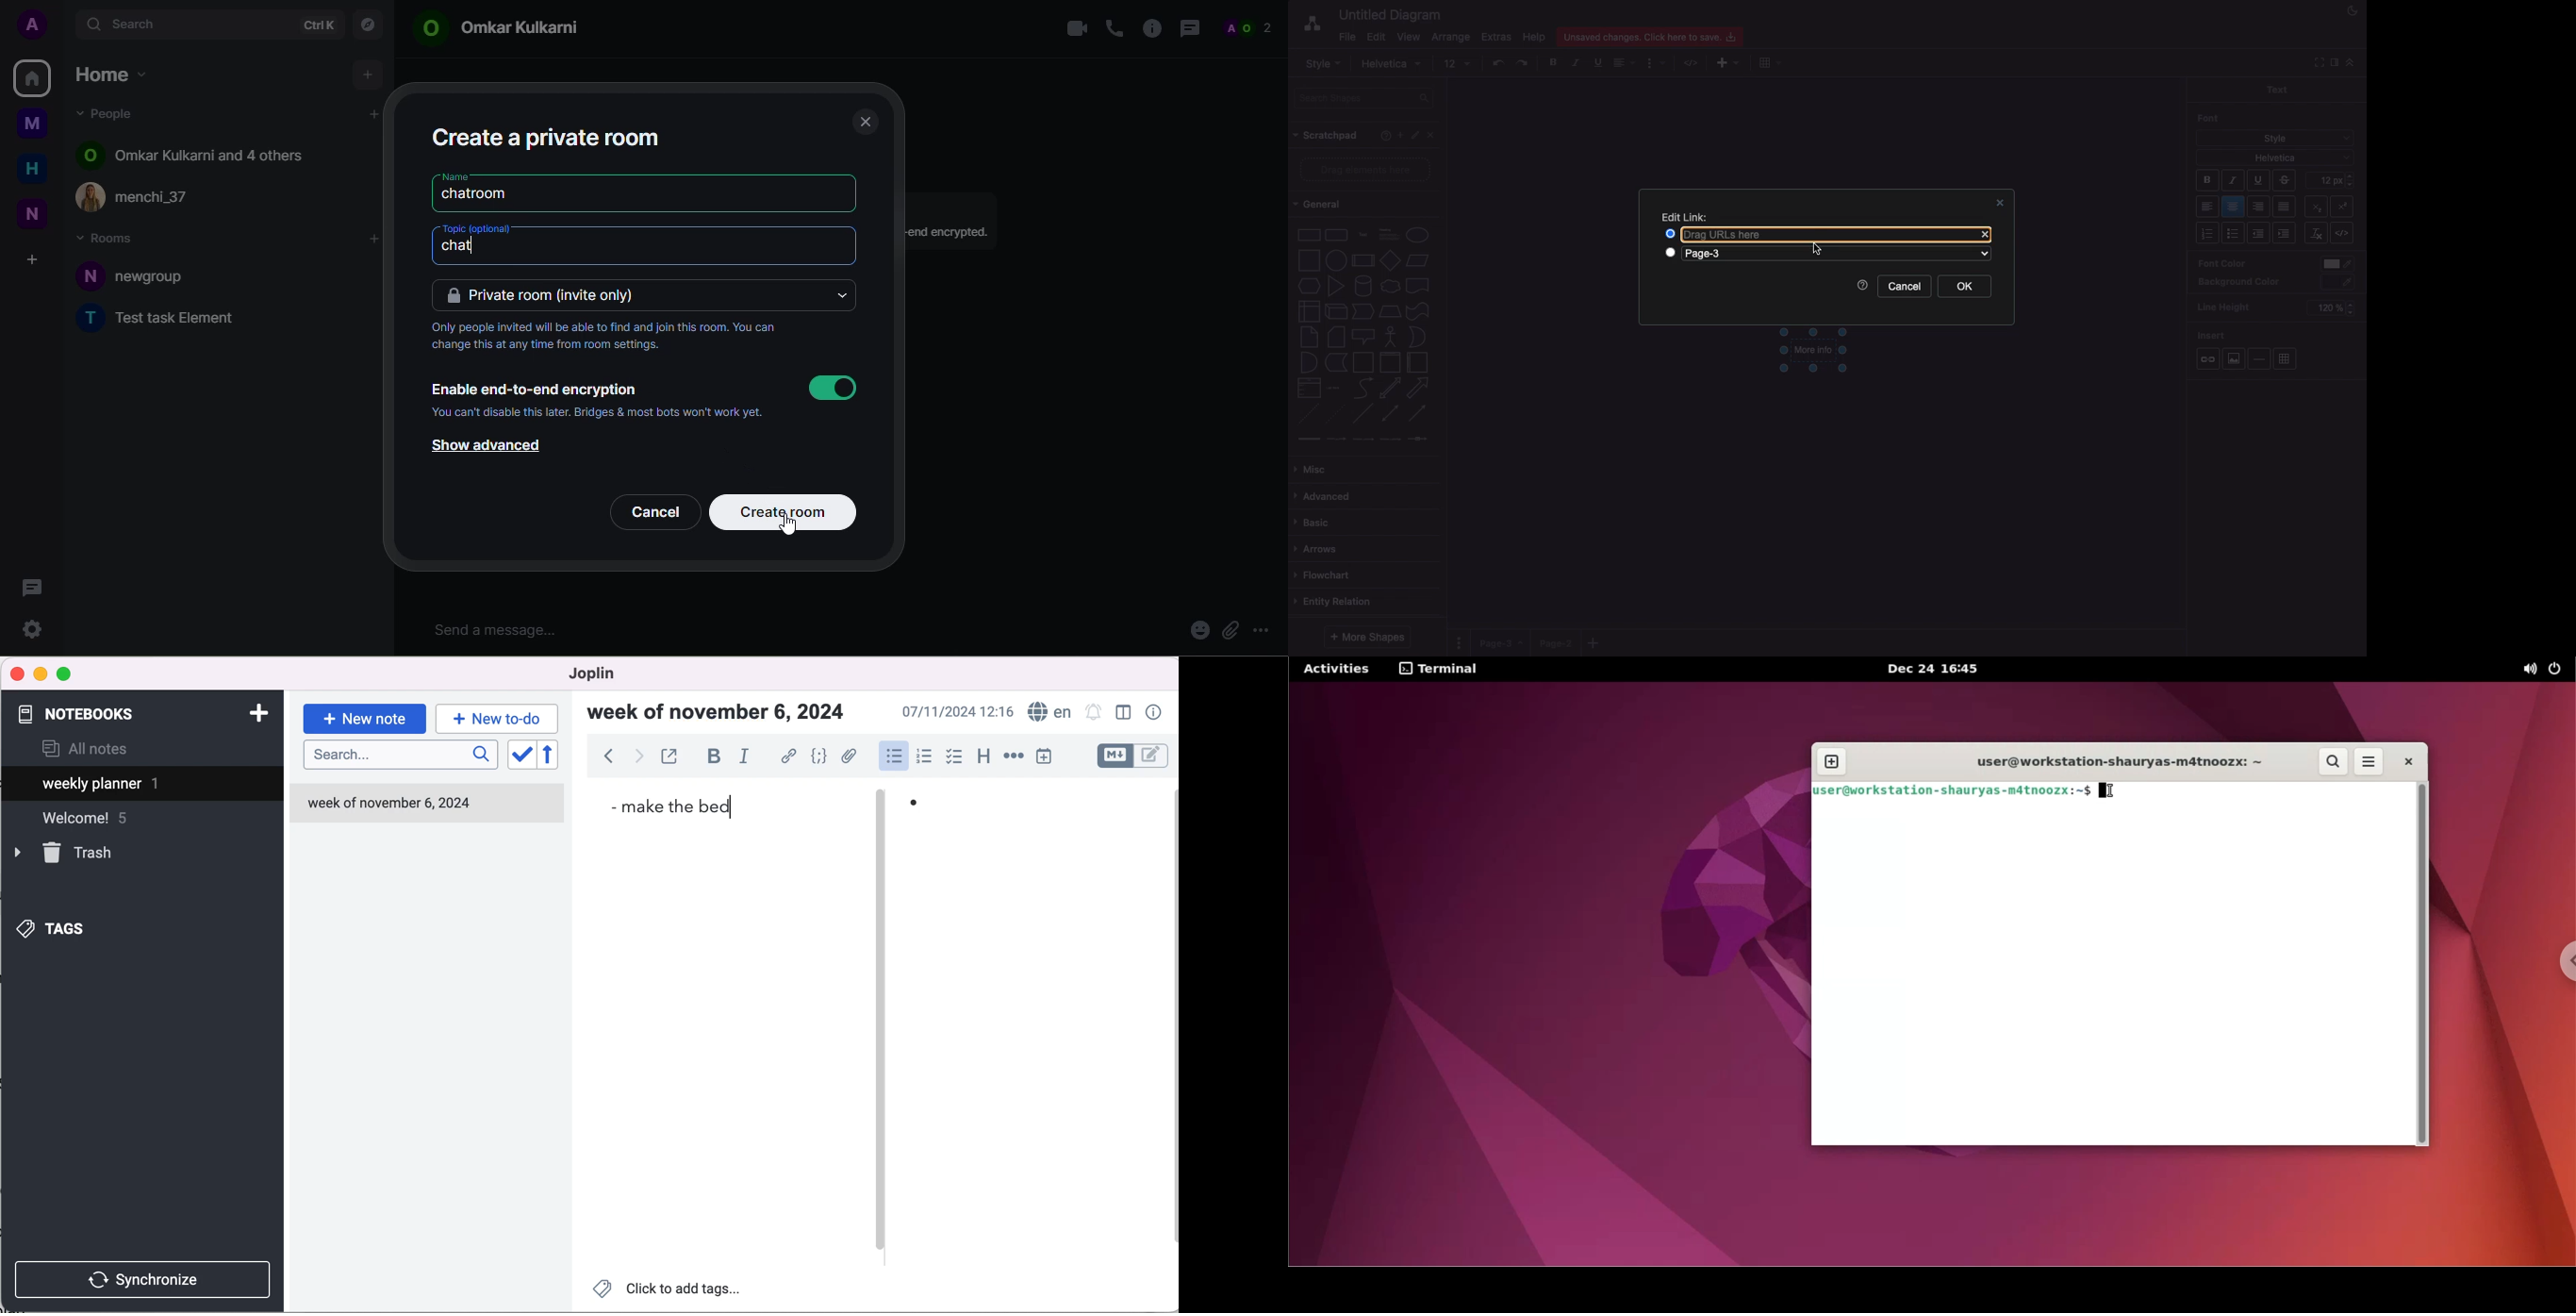  What do you see at coordinates (258, 712) in the screenshot?
I see `add note` at bounding box center [258, 712].